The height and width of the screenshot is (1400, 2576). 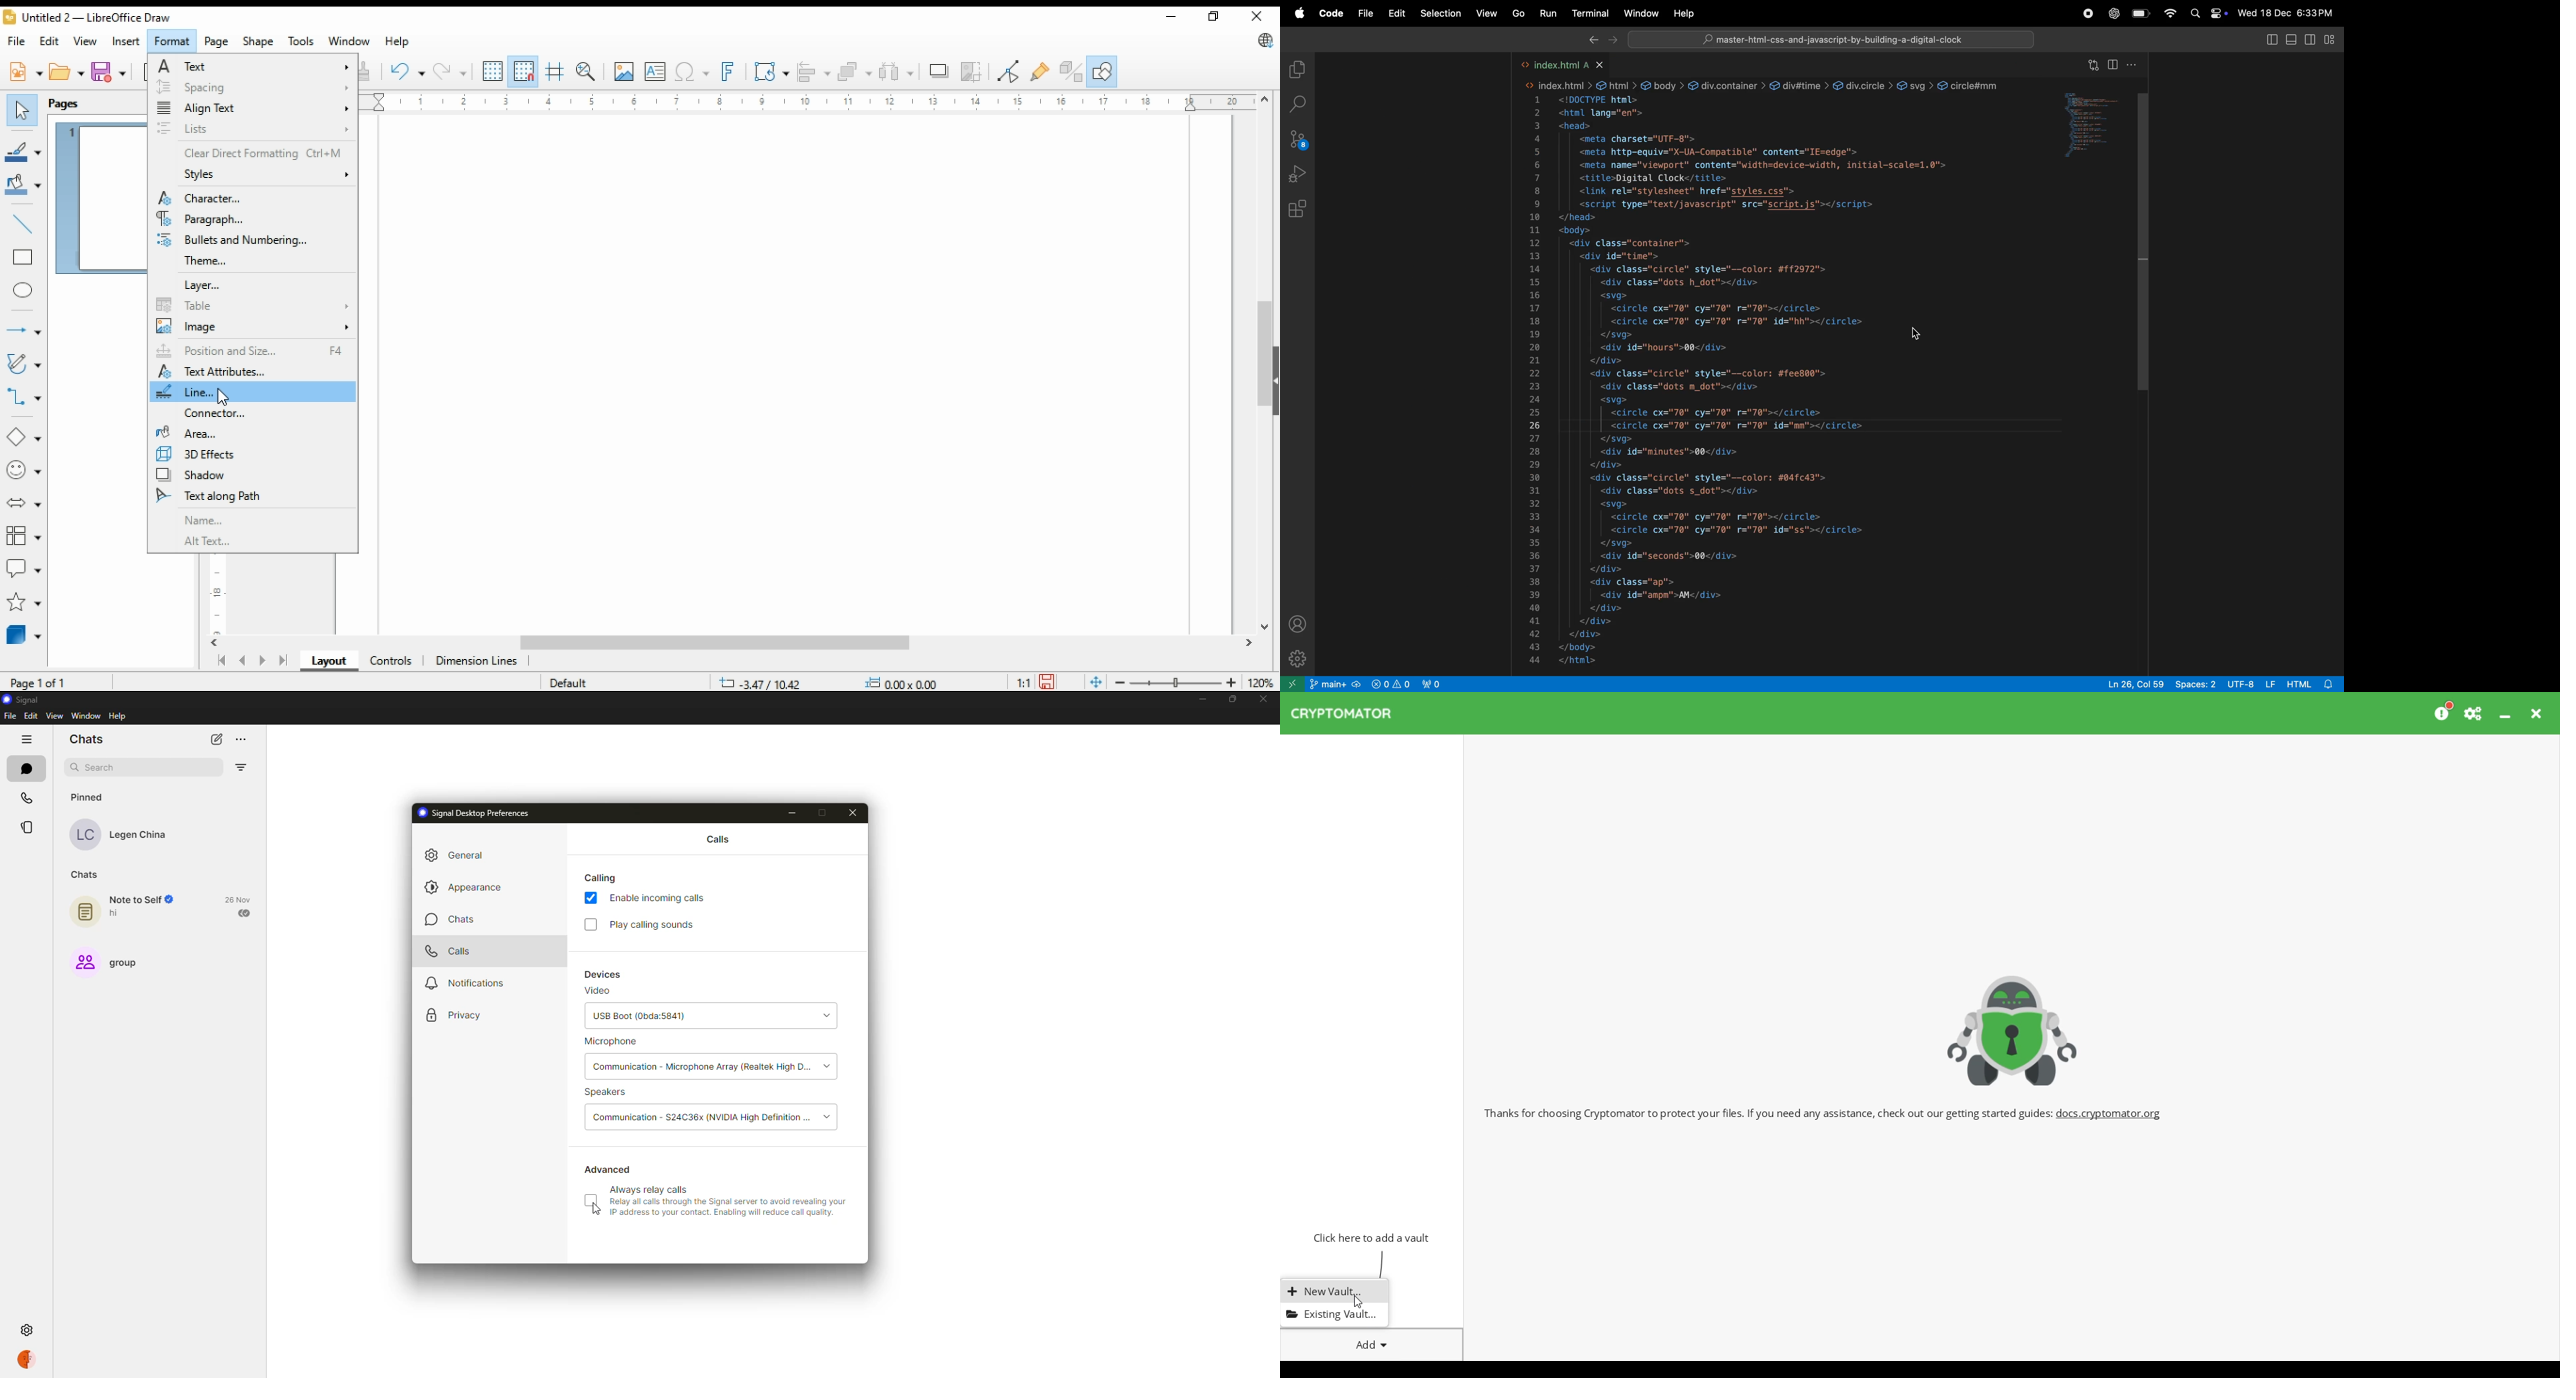 I want to click on pinned, so click(x=89, y=797).